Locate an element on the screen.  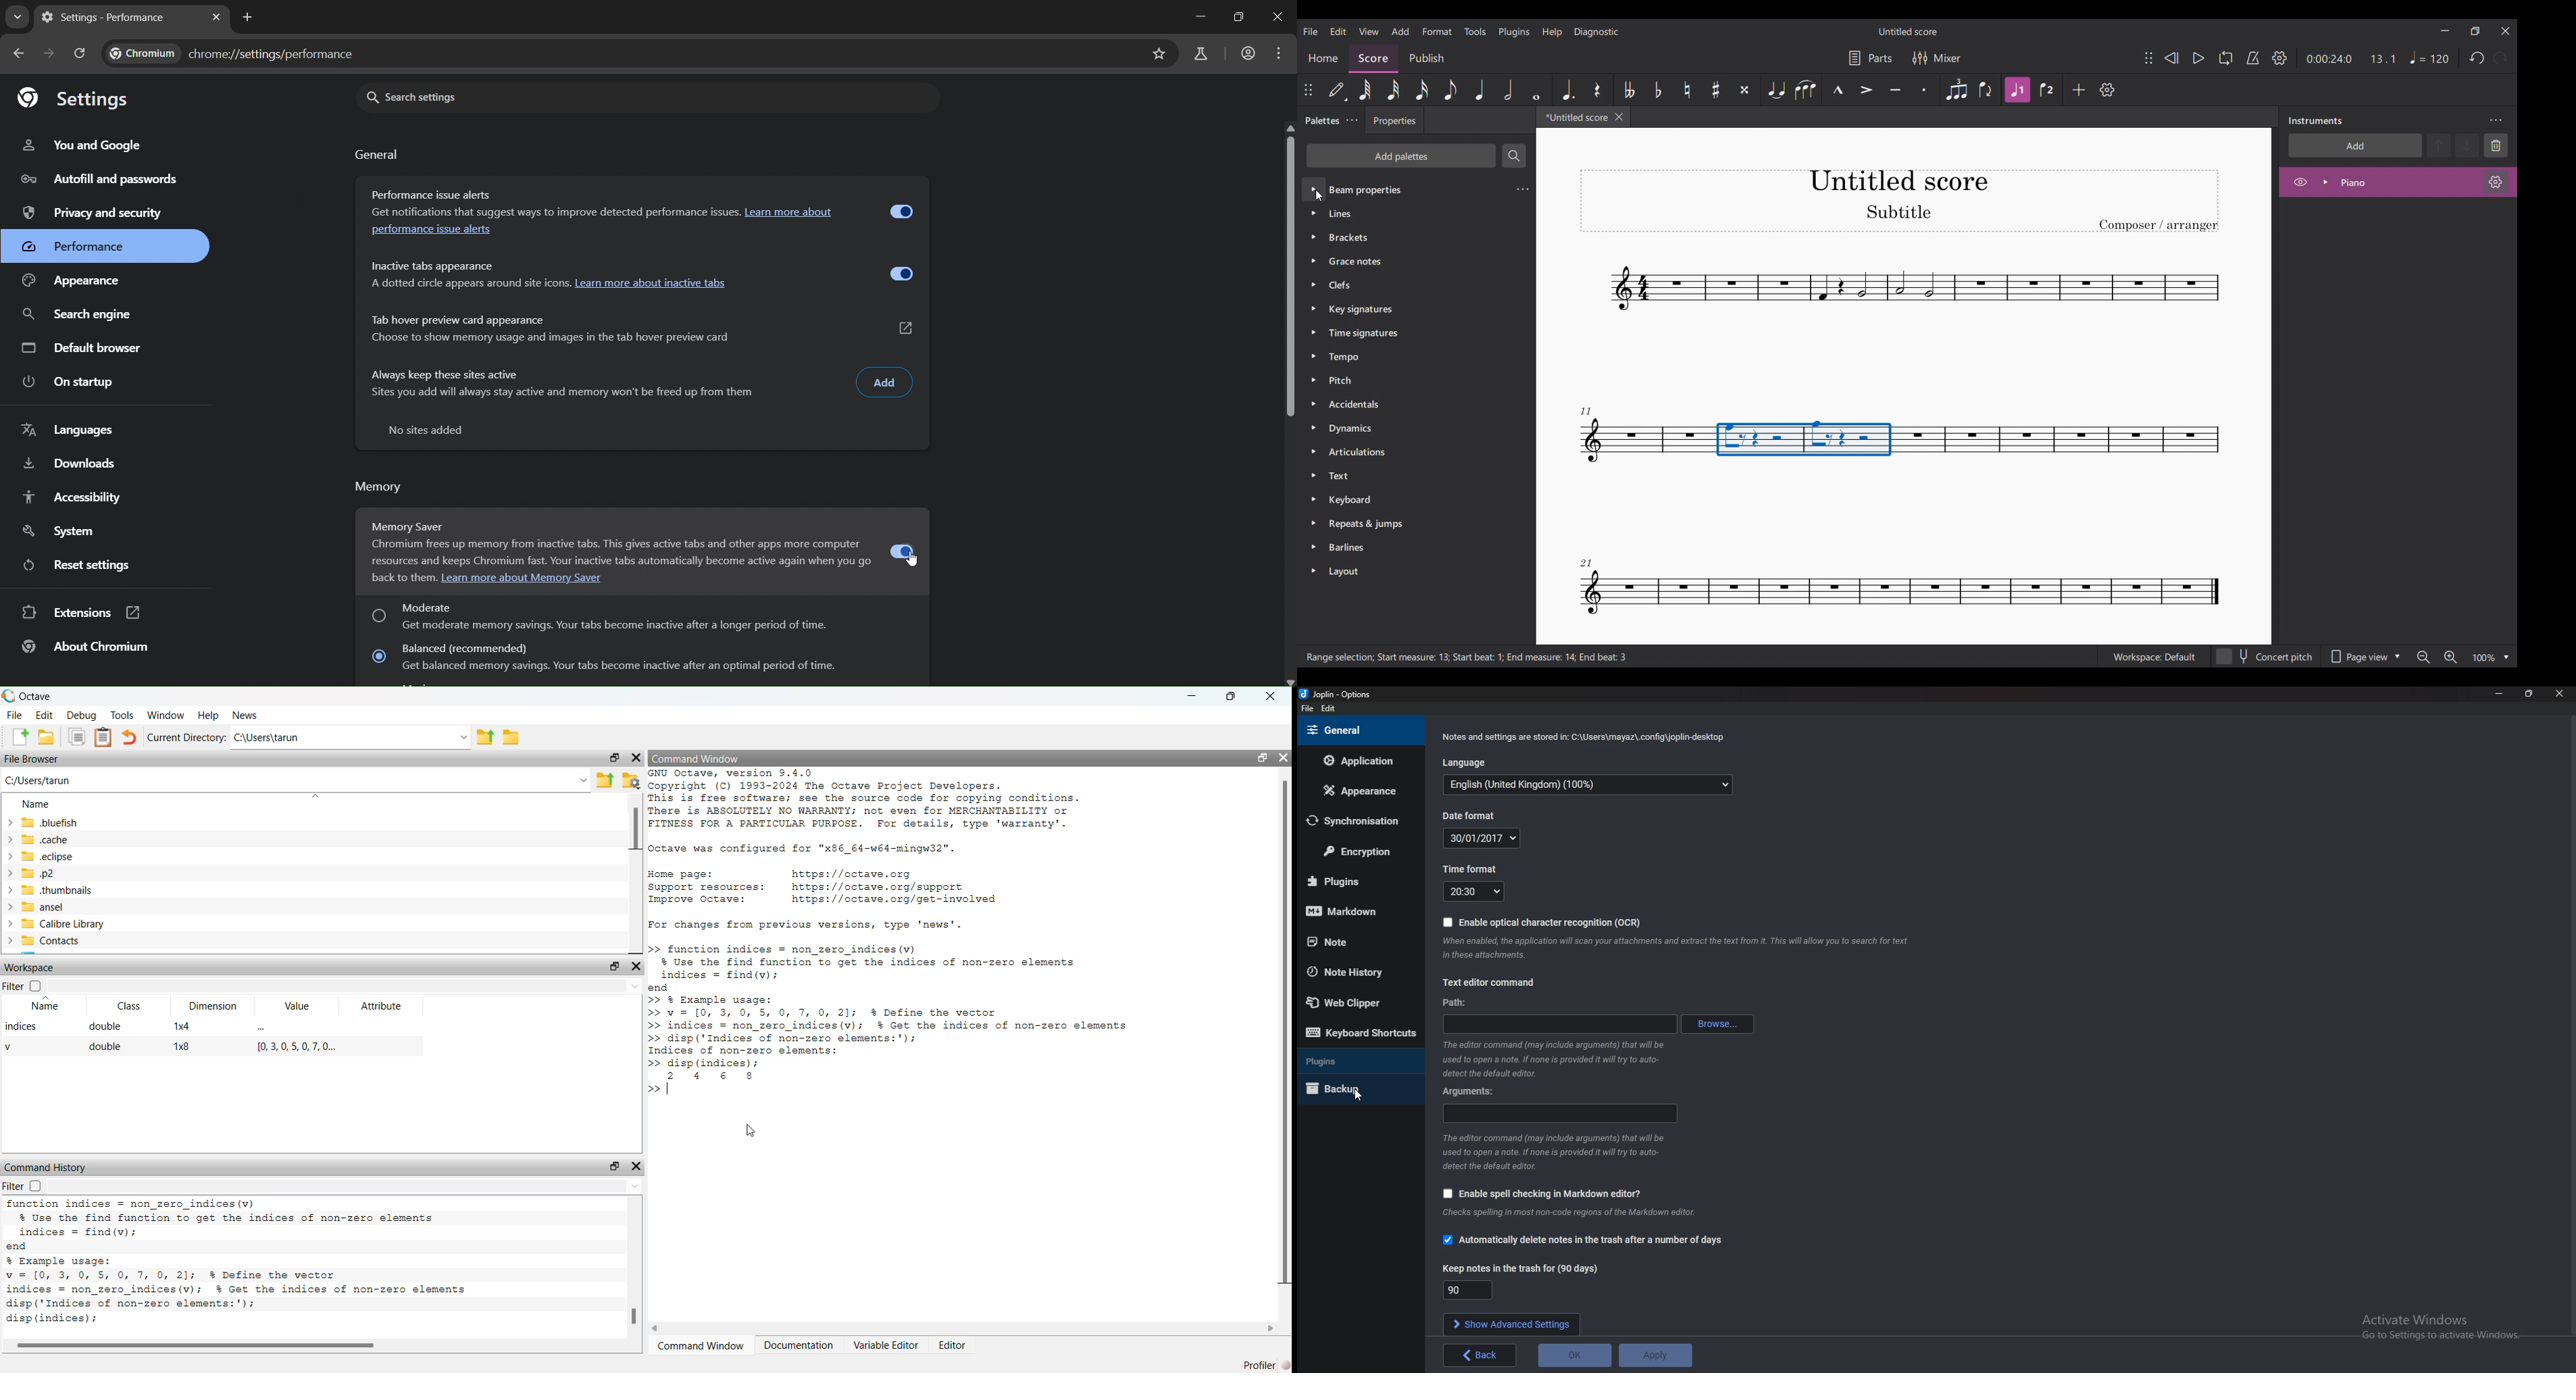
info on spell checking is located at coordinates (1590, 1212).